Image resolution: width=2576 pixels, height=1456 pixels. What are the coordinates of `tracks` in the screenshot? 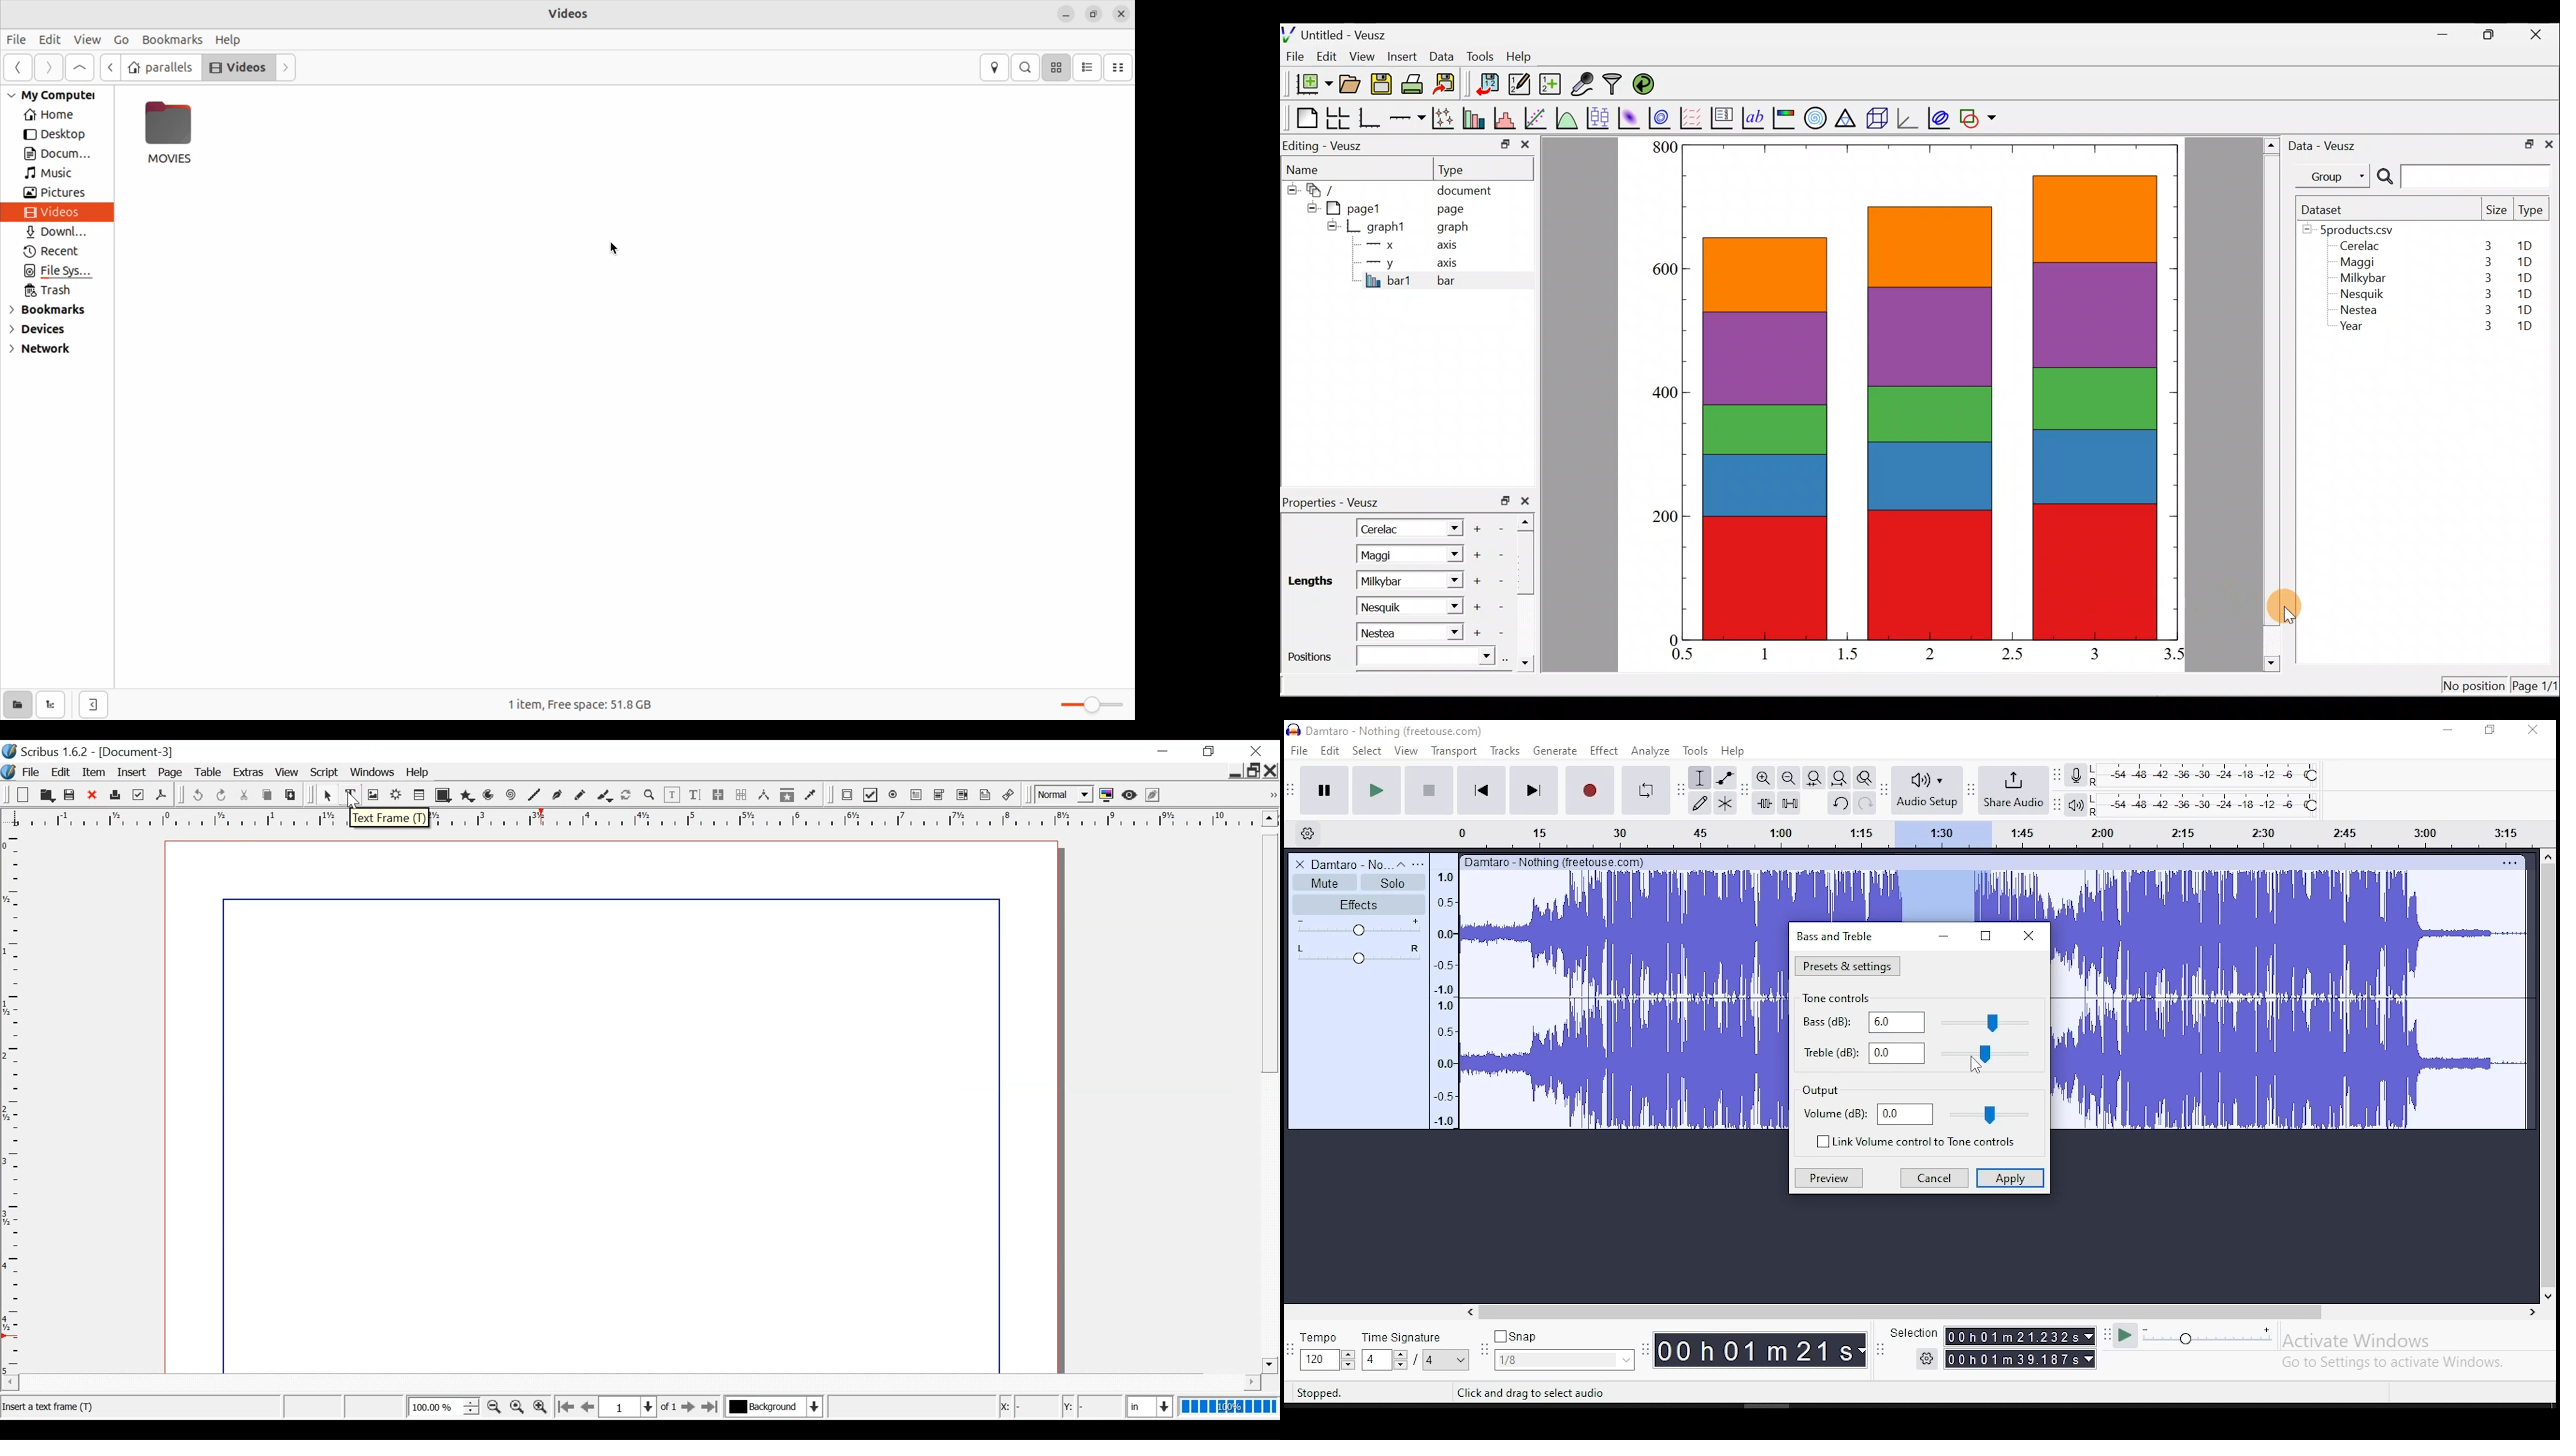 It's located at (1507, 751).